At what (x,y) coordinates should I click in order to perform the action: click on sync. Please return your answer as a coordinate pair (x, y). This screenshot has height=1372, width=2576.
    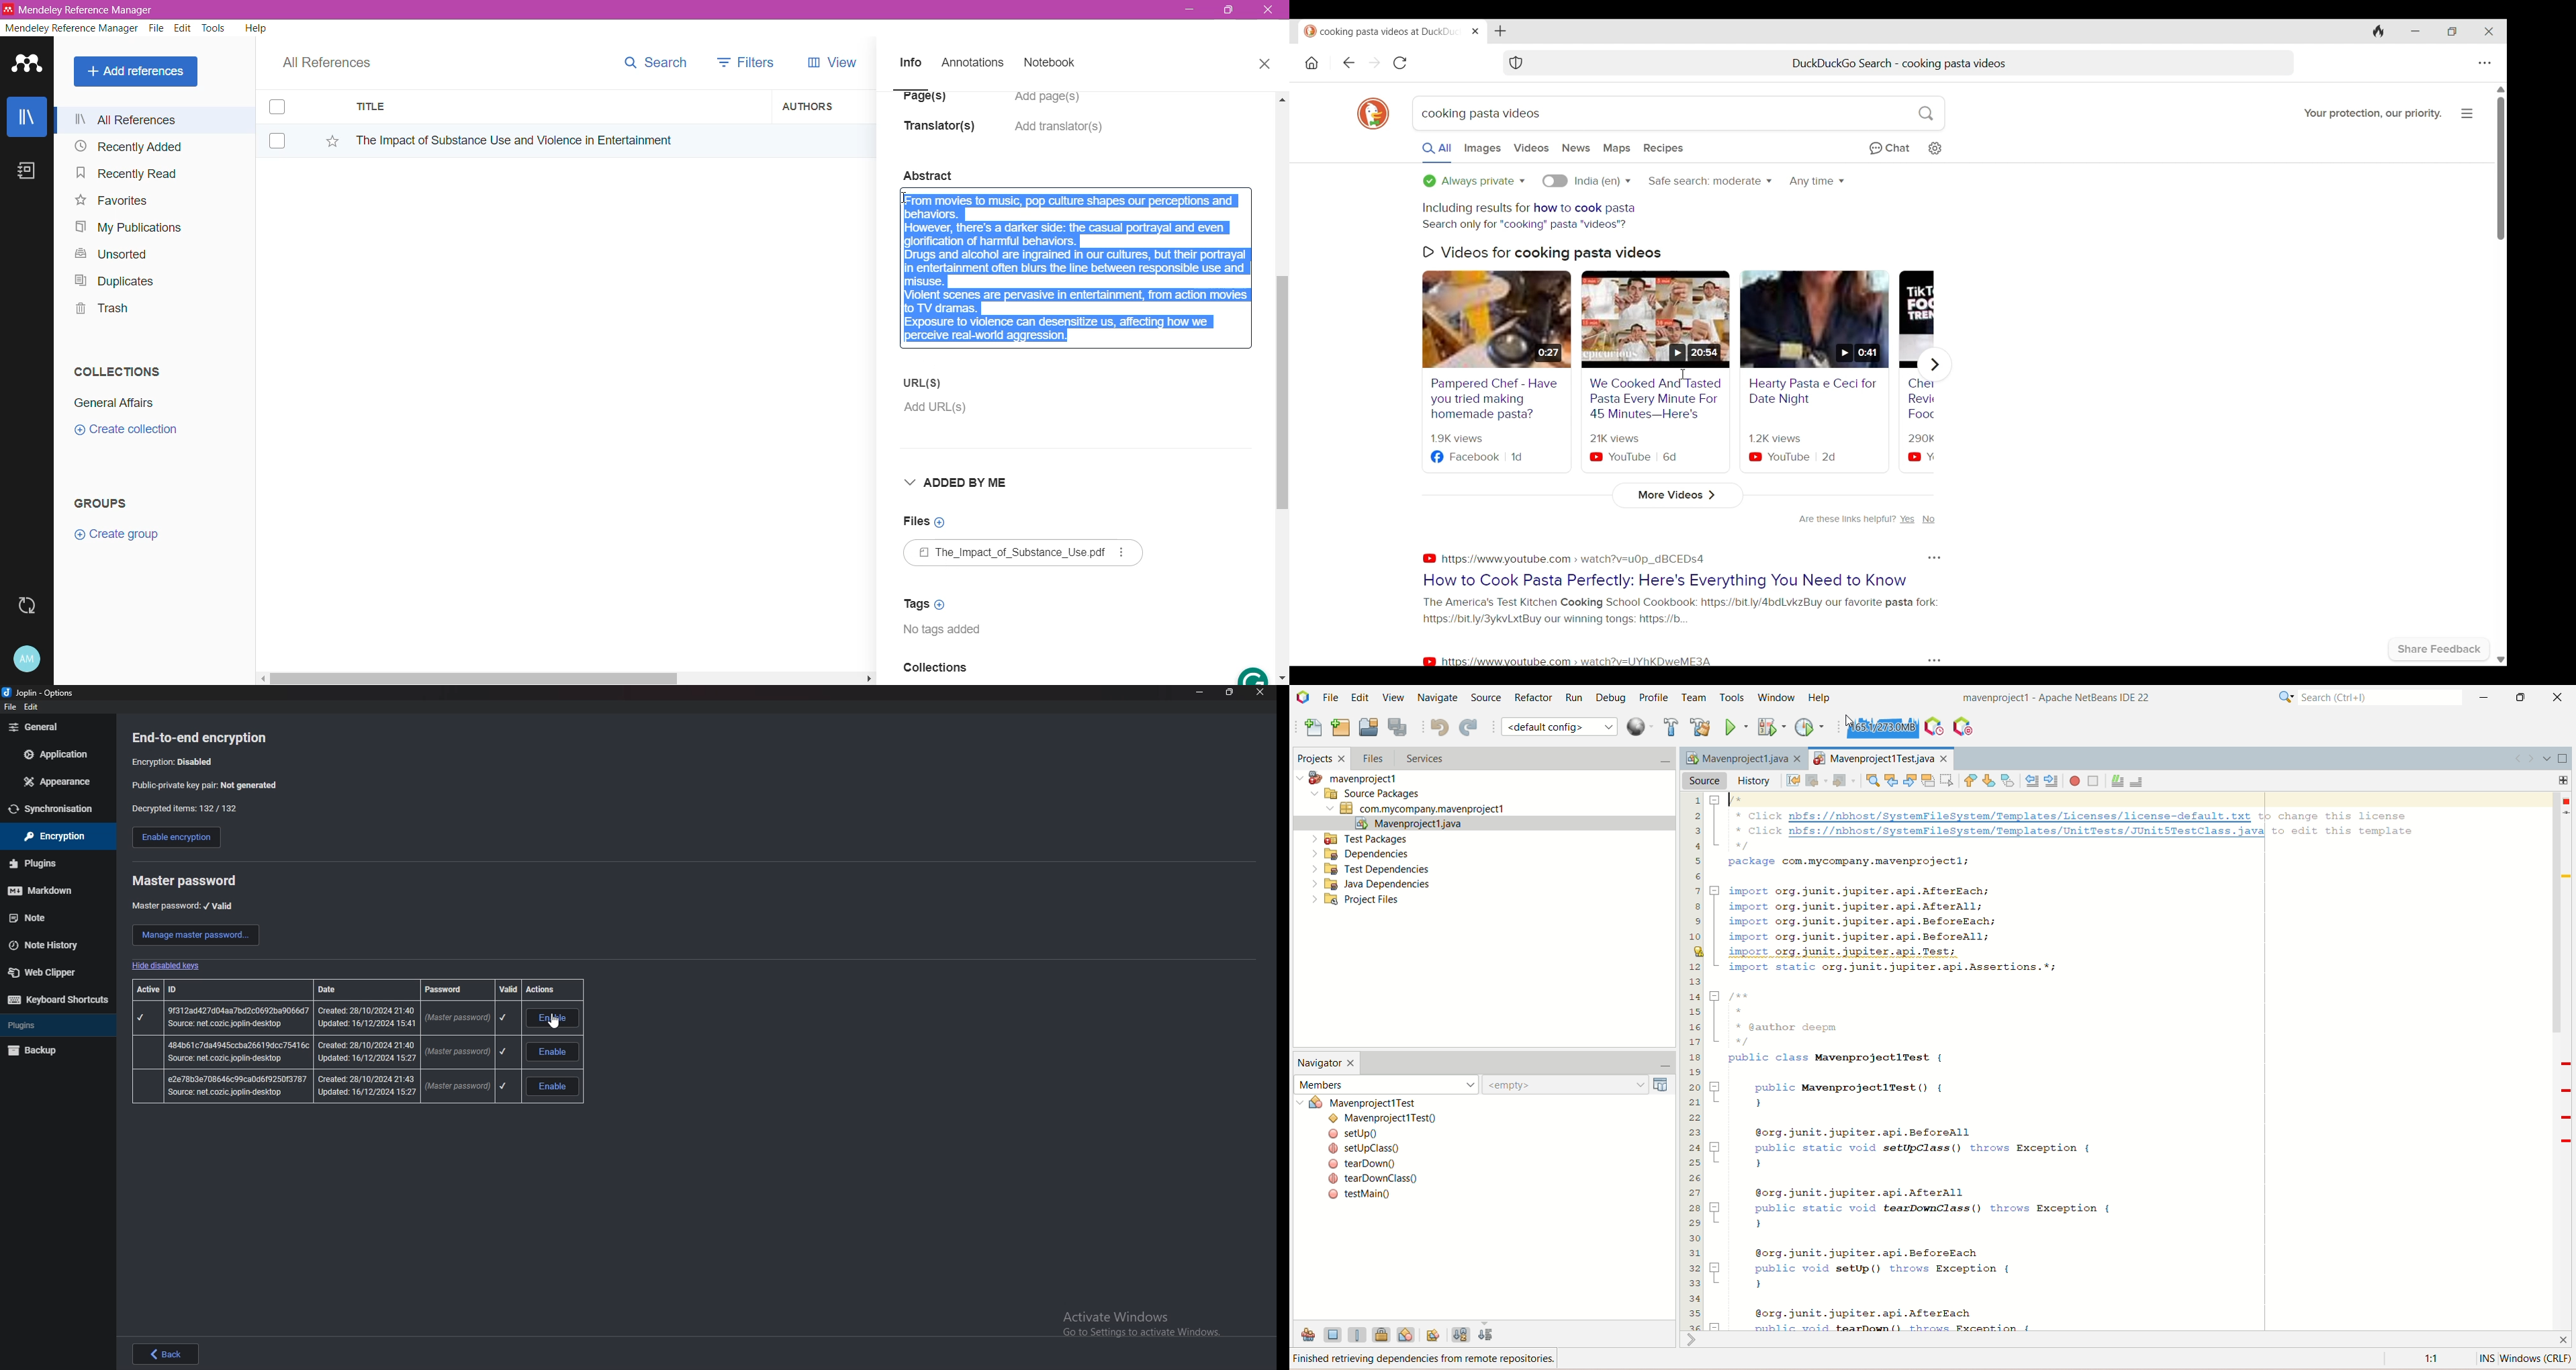
    Looking at the image, I should click on (56, 809).